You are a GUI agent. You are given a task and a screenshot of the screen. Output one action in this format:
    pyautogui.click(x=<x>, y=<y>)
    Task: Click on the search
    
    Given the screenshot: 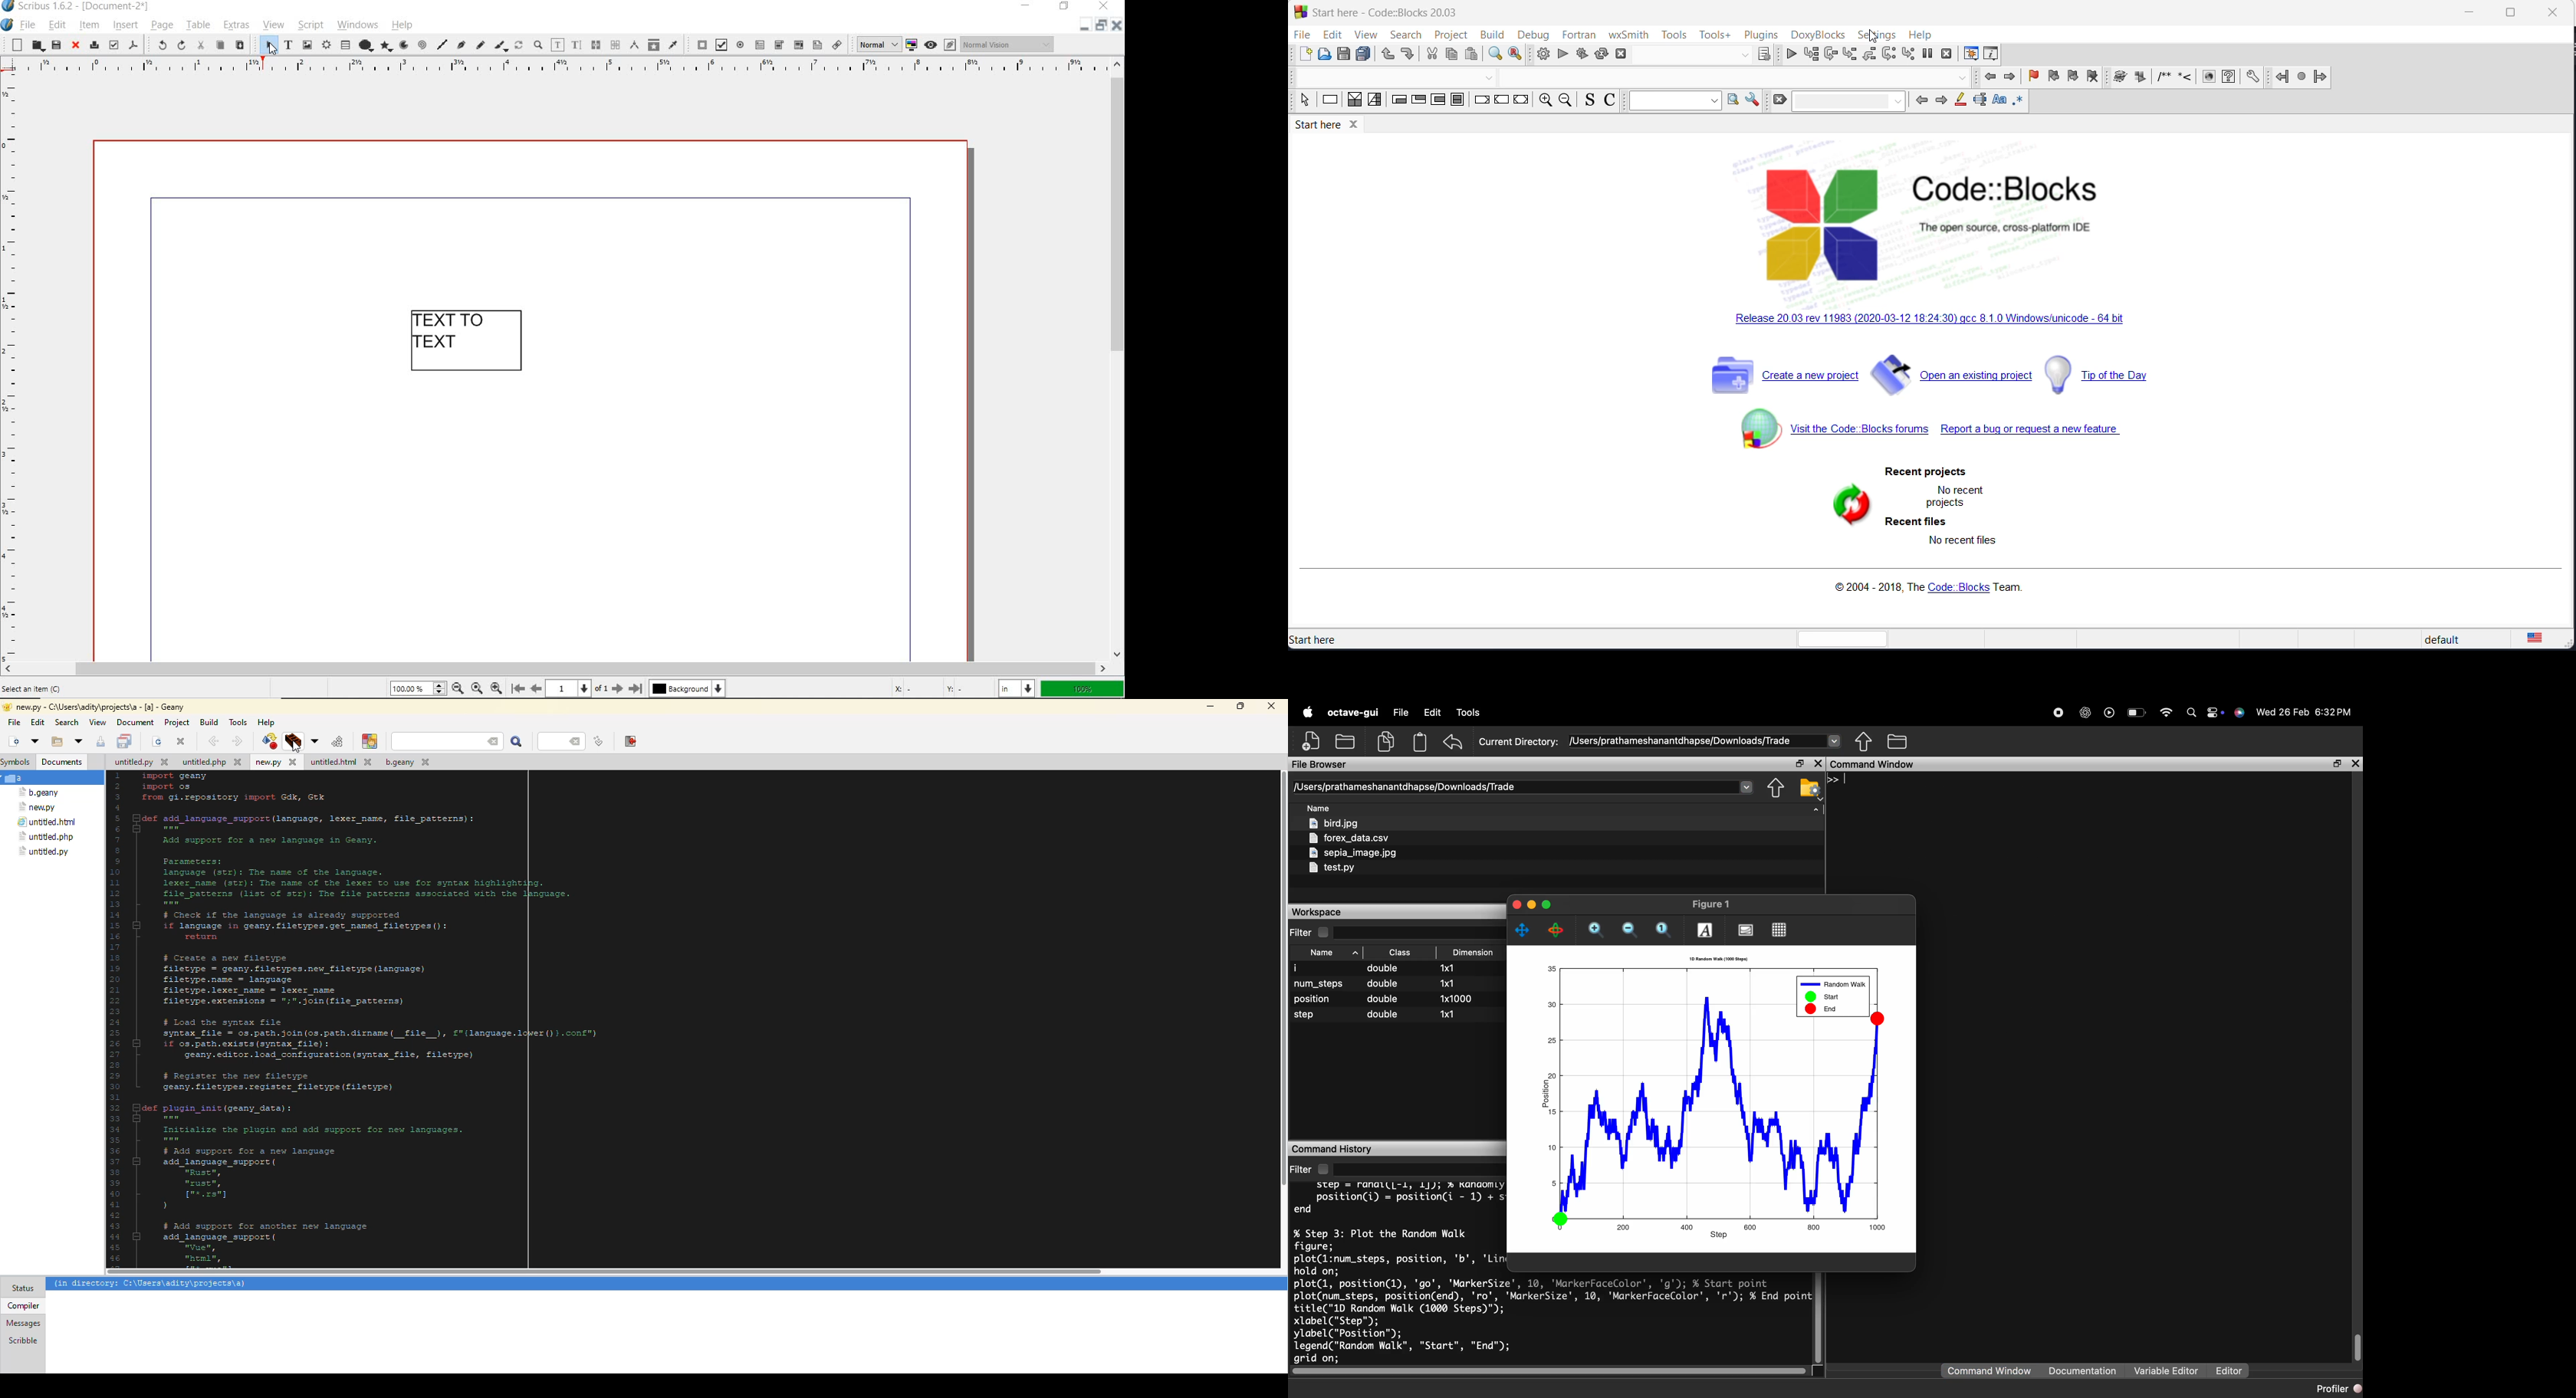 What is the action you would take?
    pyautogui.click(x=1400, y=35)
    